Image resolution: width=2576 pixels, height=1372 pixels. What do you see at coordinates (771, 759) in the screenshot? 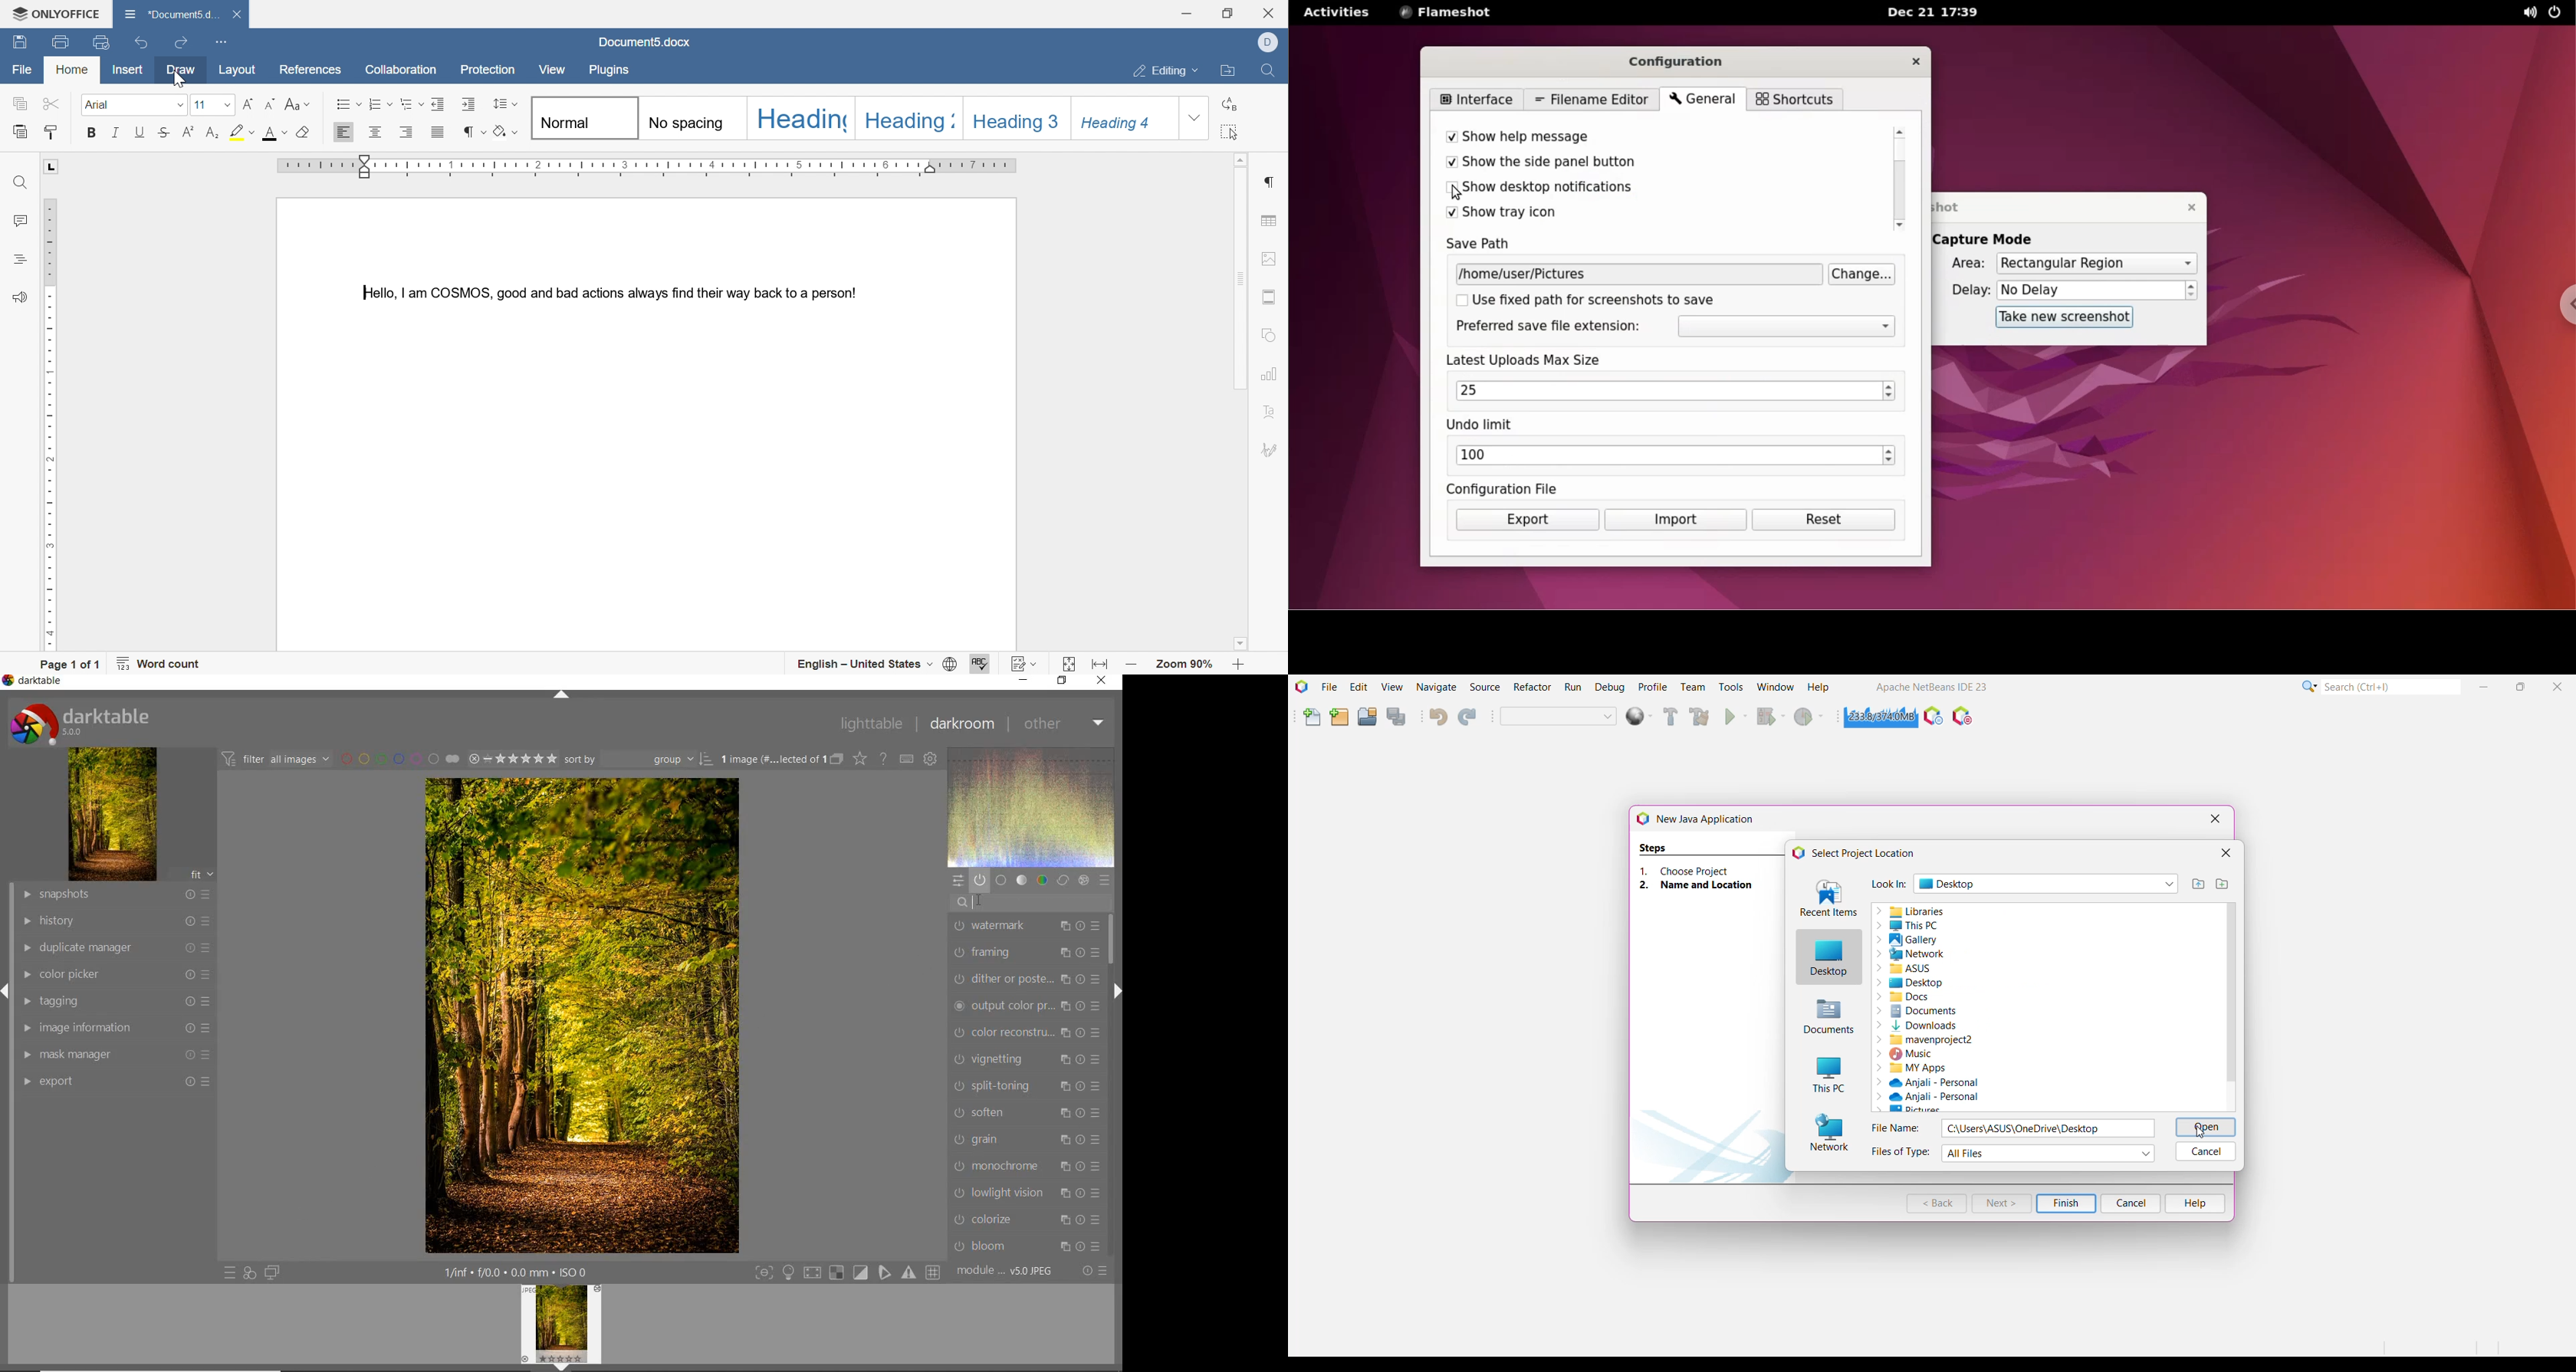
I see `selected images` at bounding box center [771, 759].